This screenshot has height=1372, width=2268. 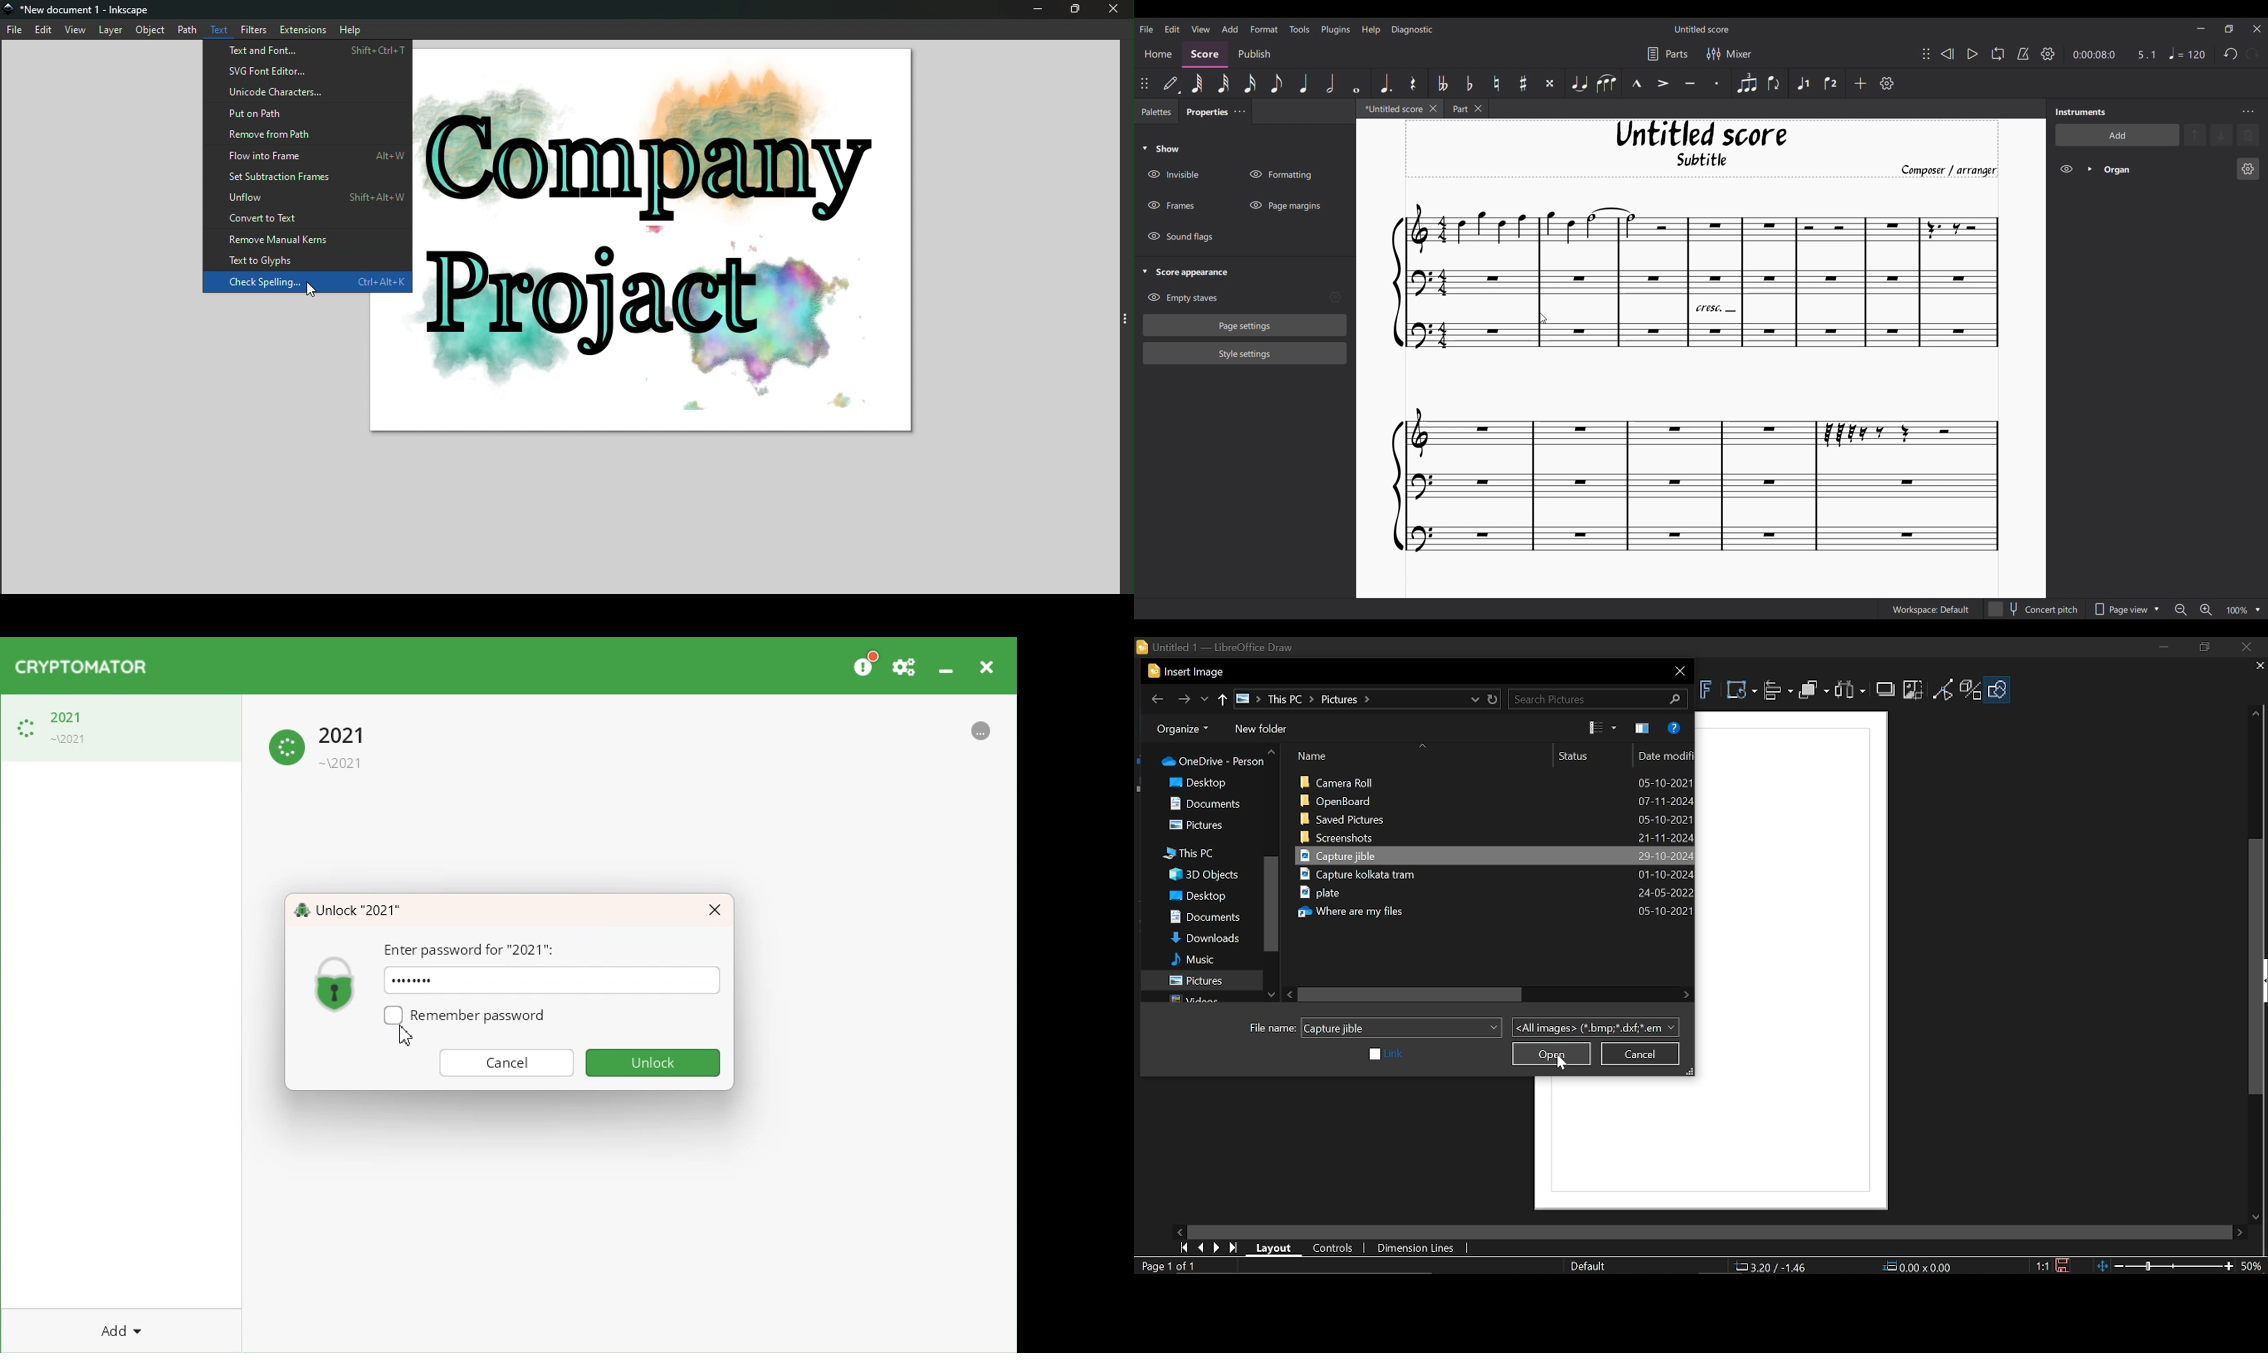 What do you see at coordinates (1701, 29) in the screenshot?
I see `Score title` at bounding box center [1701, 29].